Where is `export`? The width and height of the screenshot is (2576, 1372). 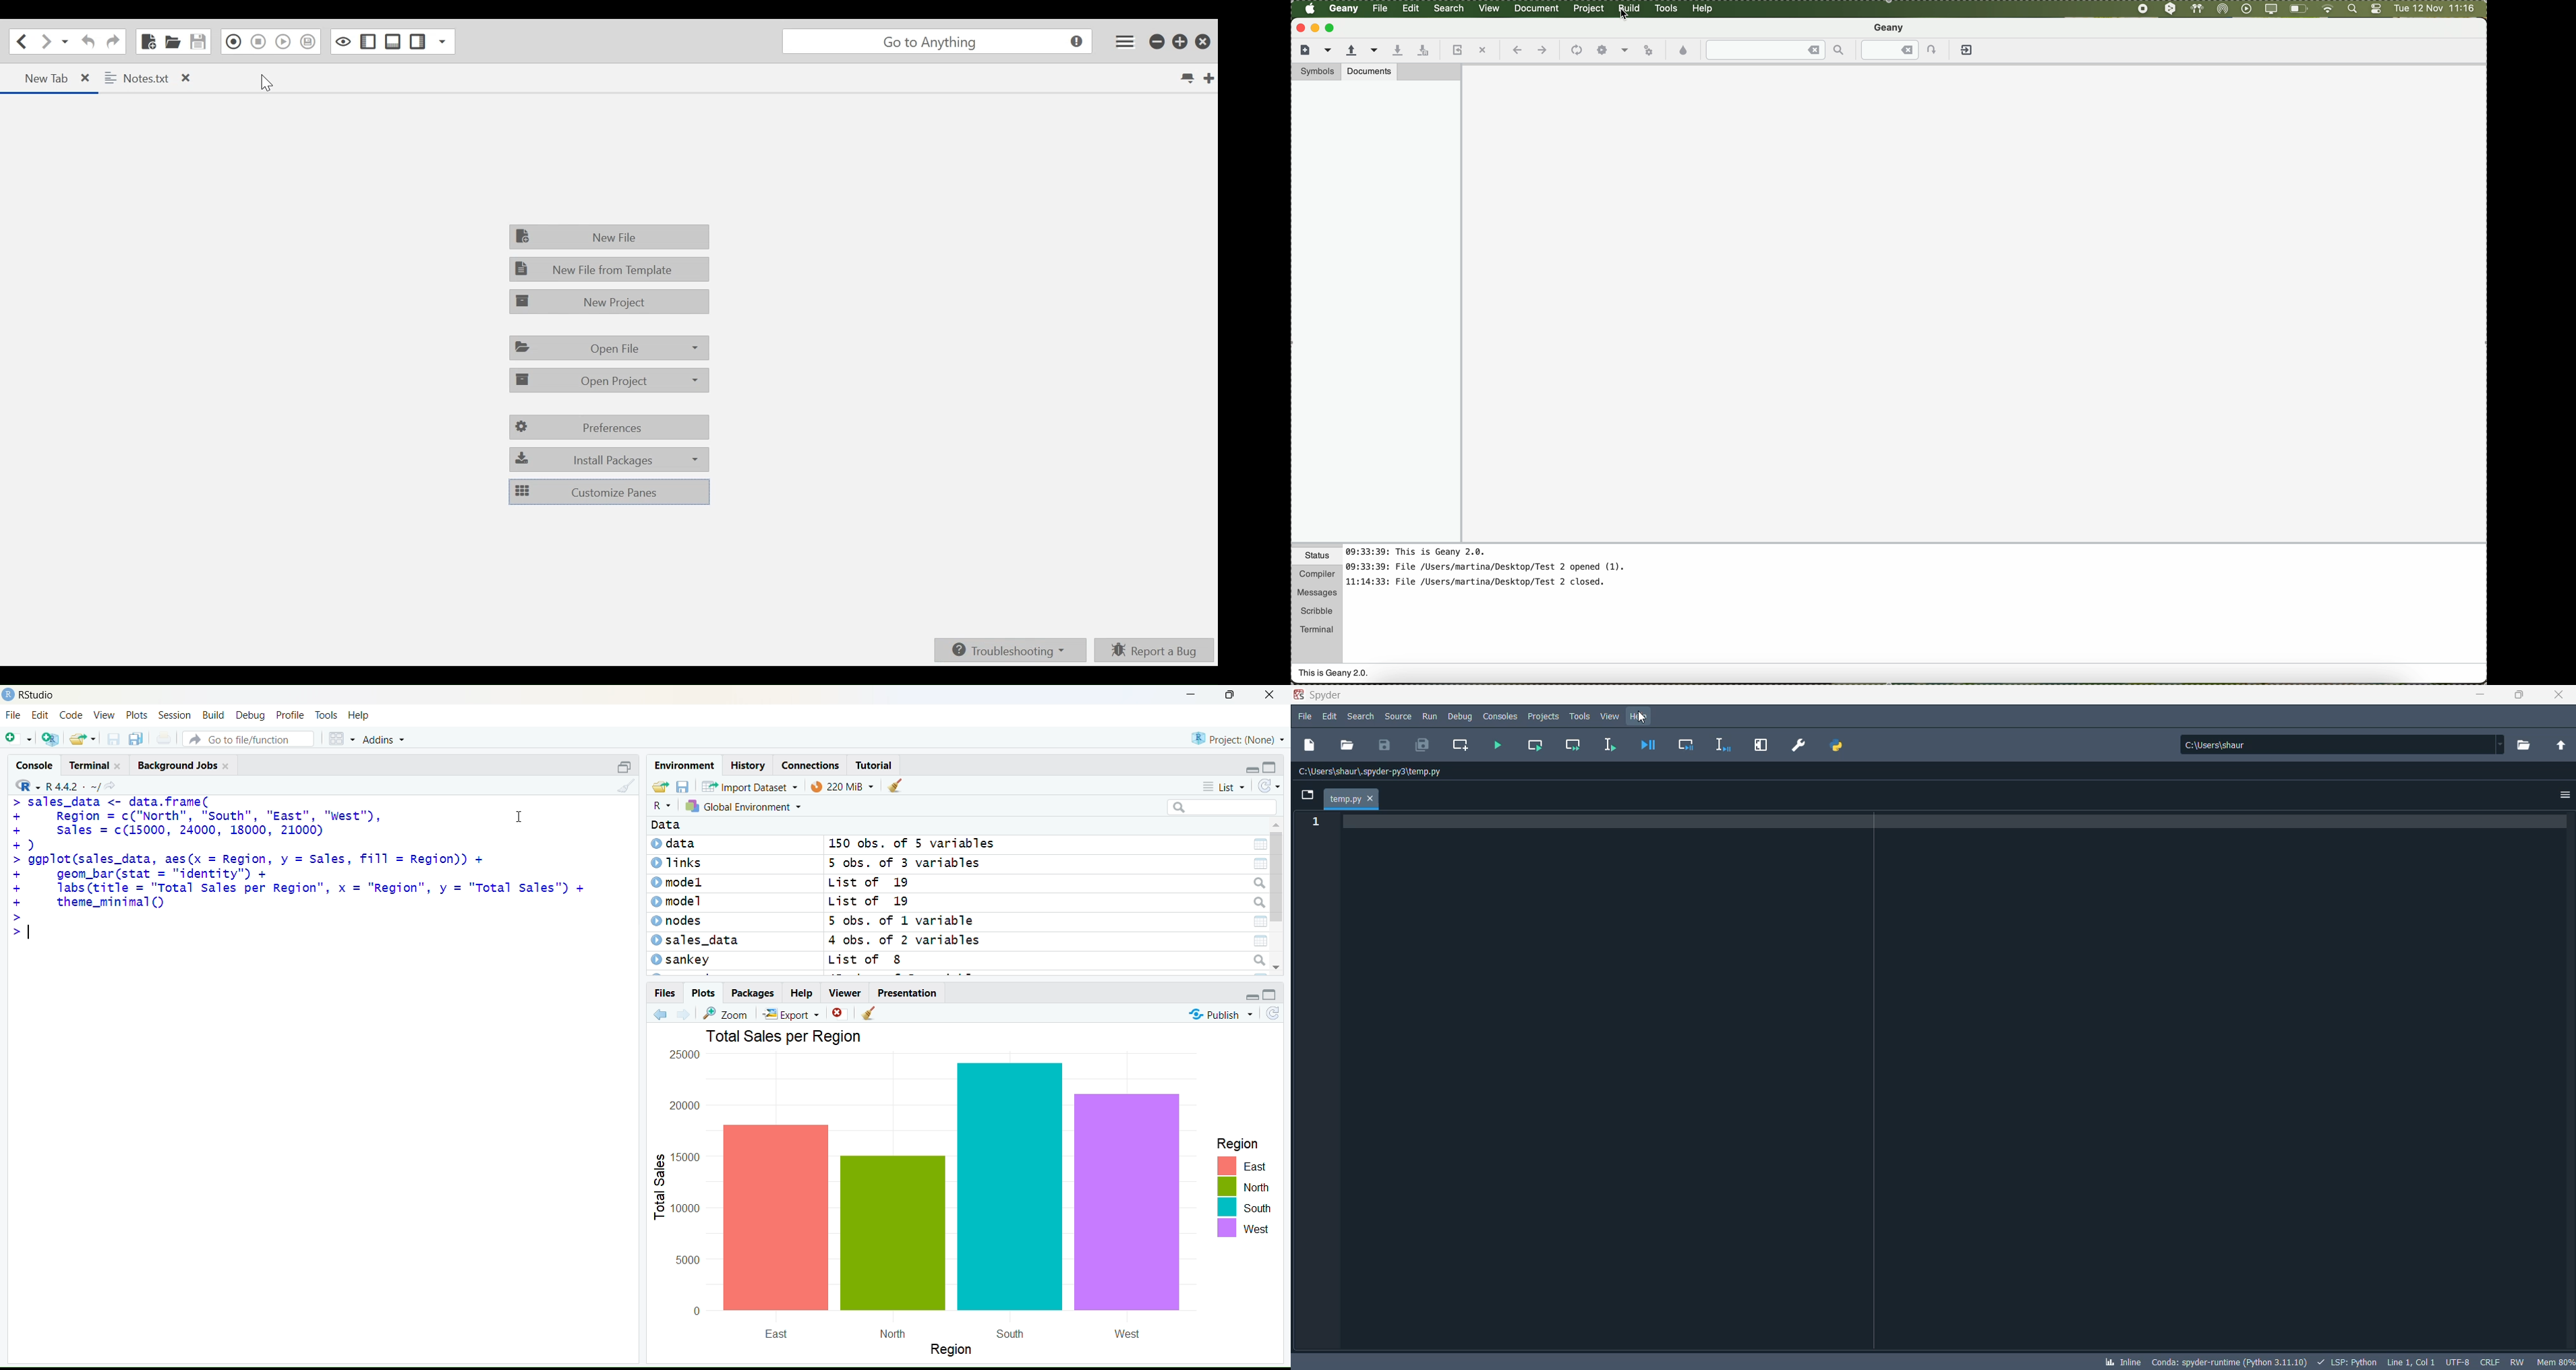 export is located at coordinates (659, 787).